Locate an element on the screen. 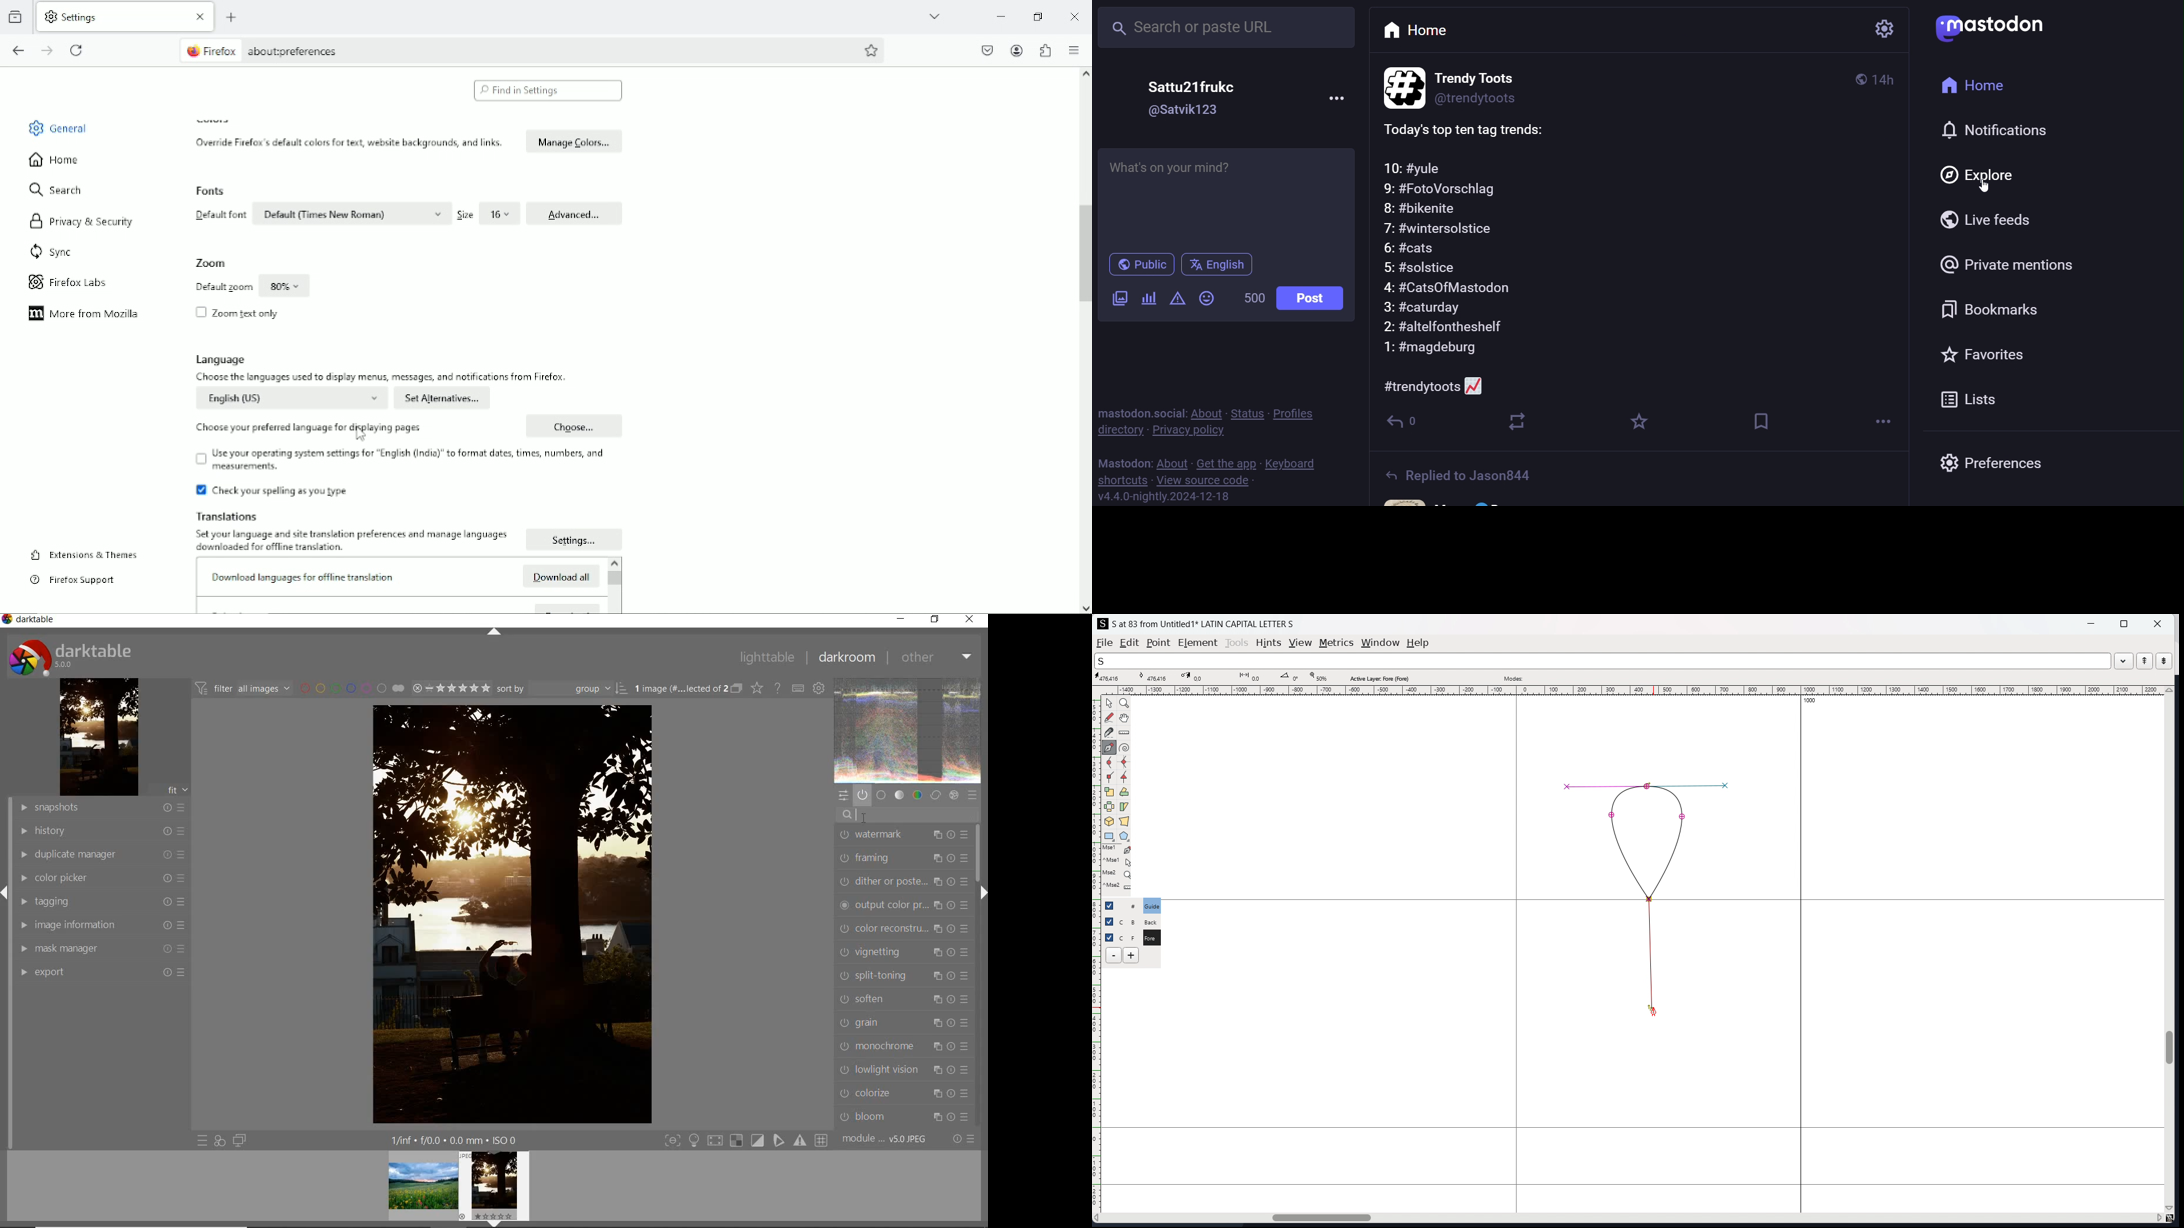 This screenshot has height=1232, width=2184. cursor is located at coordinates (1983, 186).